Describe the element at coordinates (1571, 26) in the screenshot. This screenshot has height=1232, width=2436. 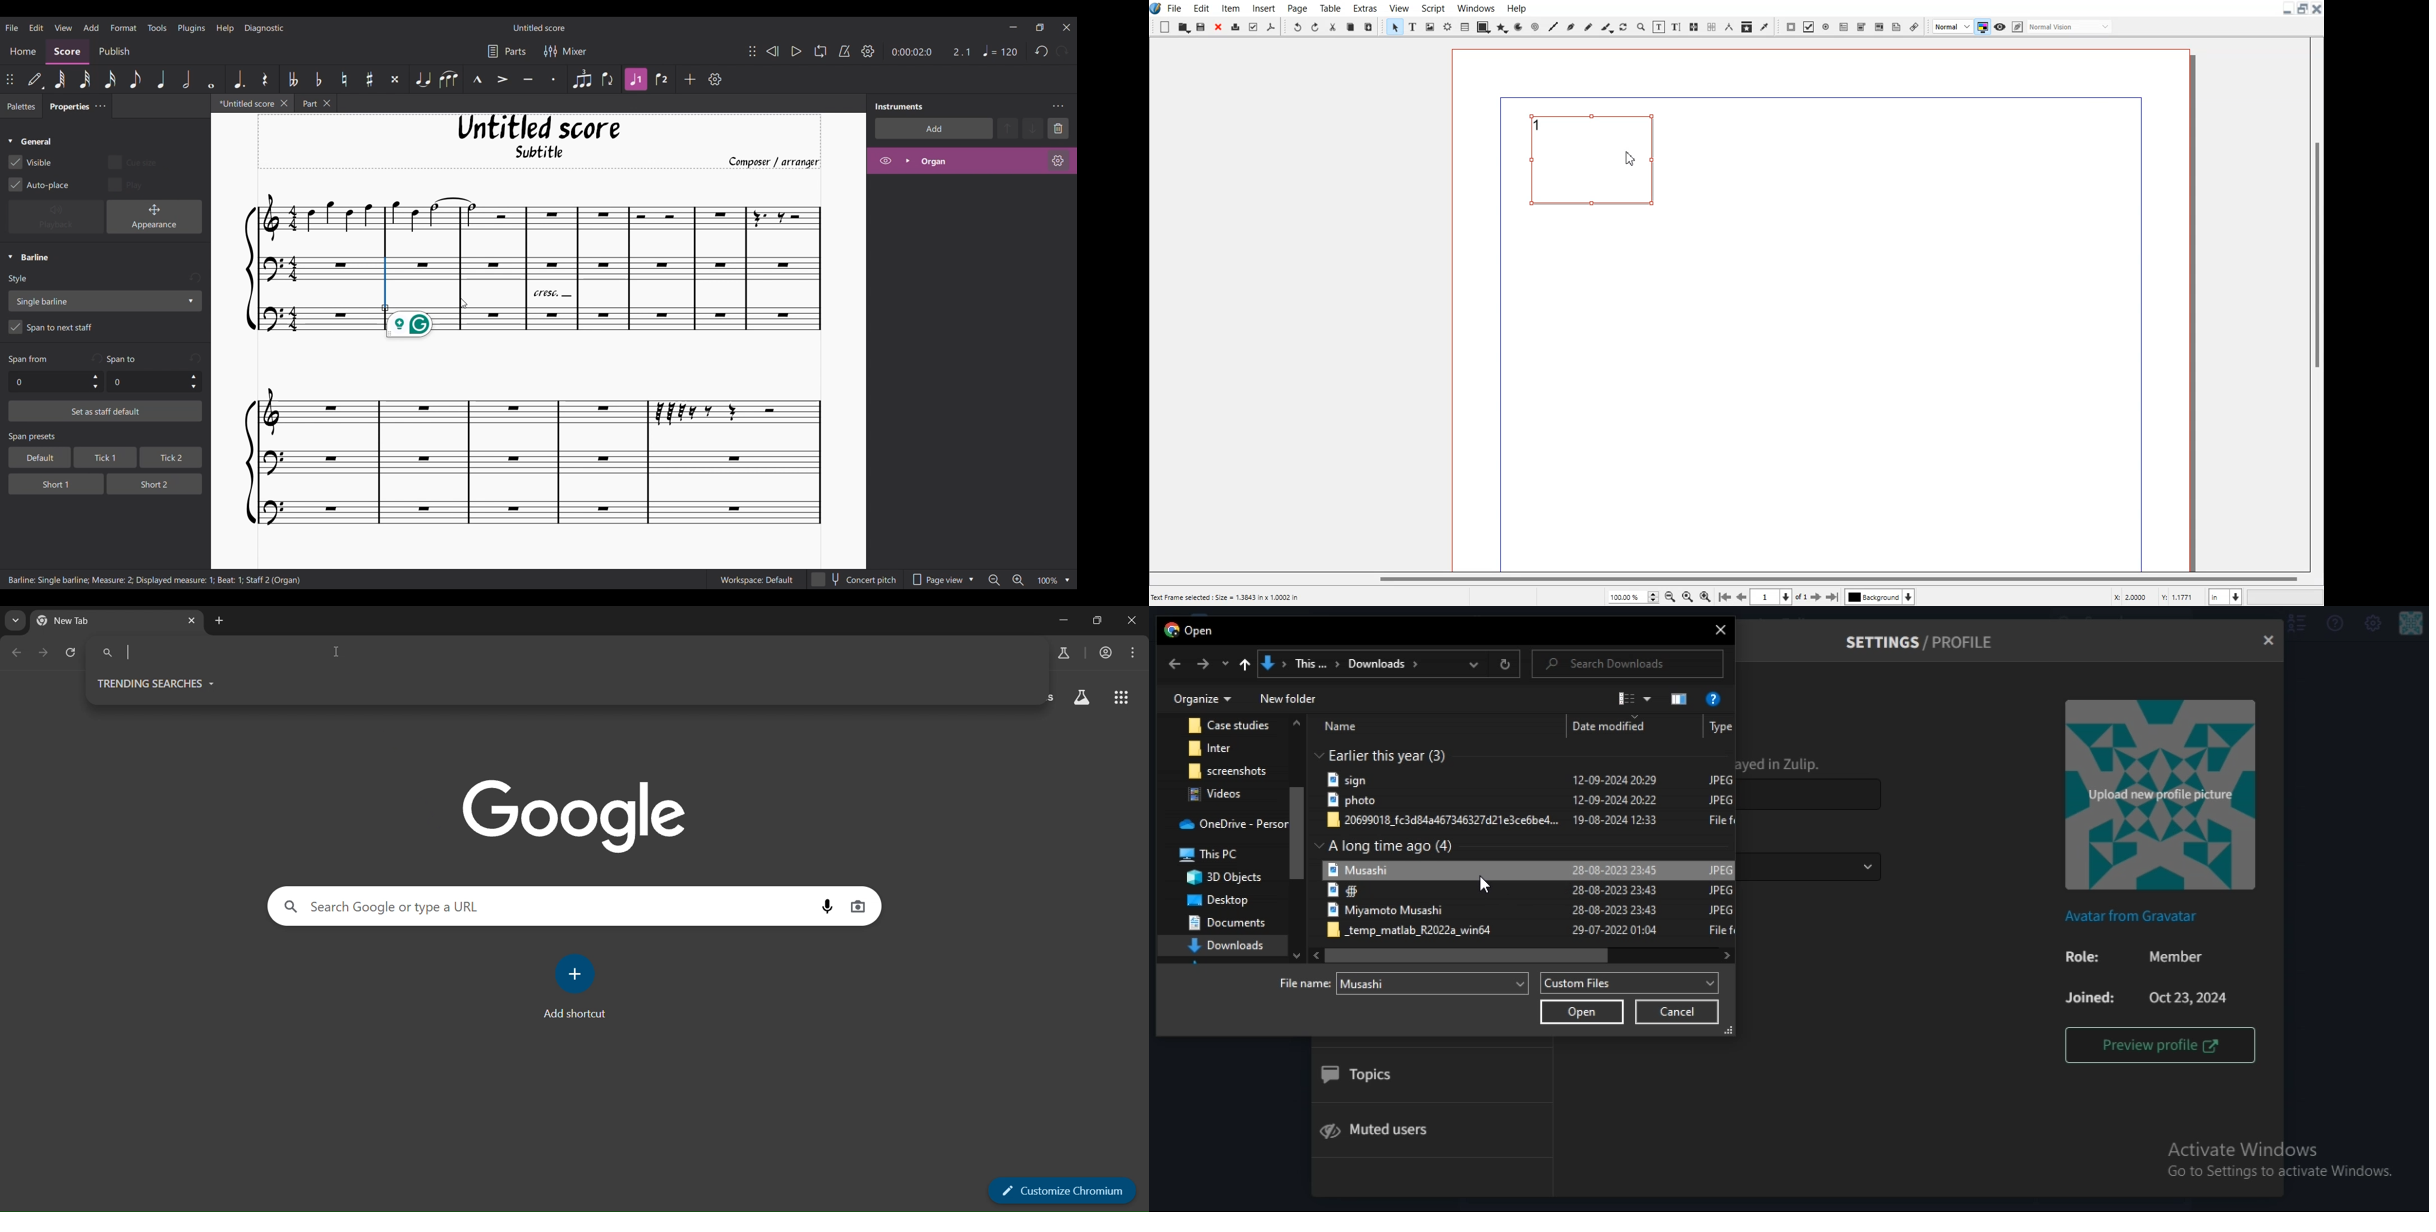
I see `Bezier Curve` at that location.